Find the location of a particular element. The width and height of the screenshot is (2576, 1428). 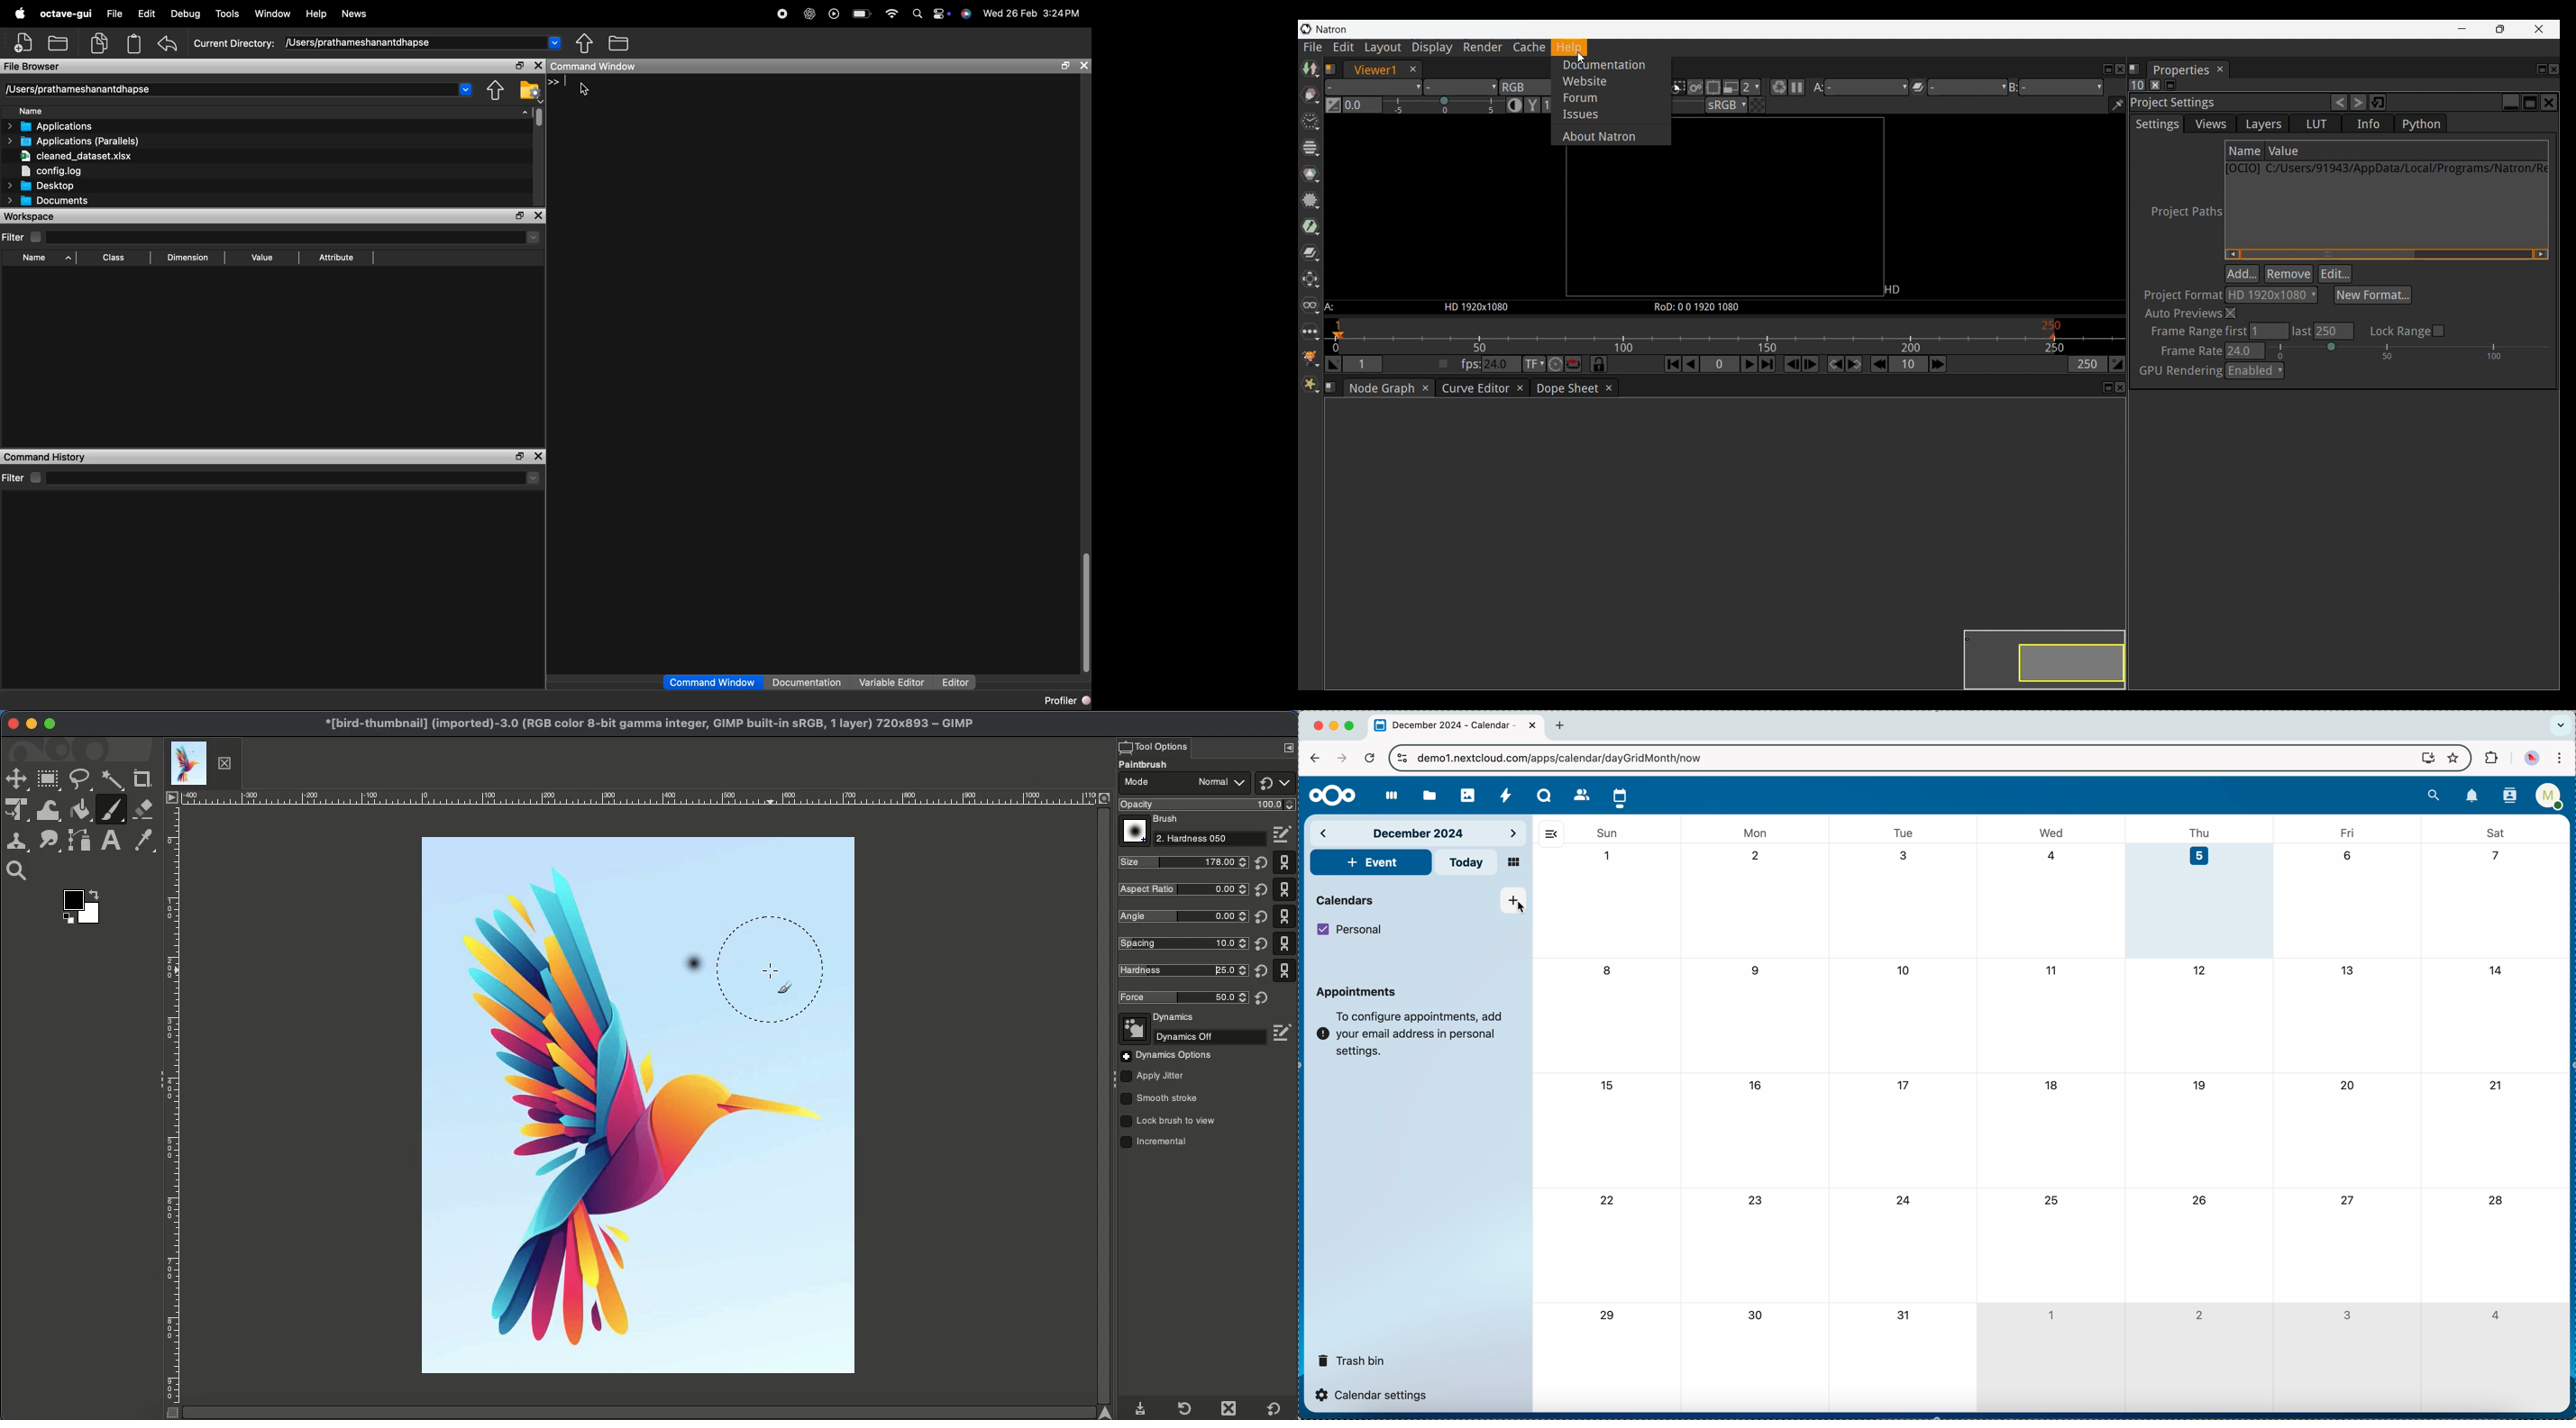

sat is located at coordinates (2496, 832).